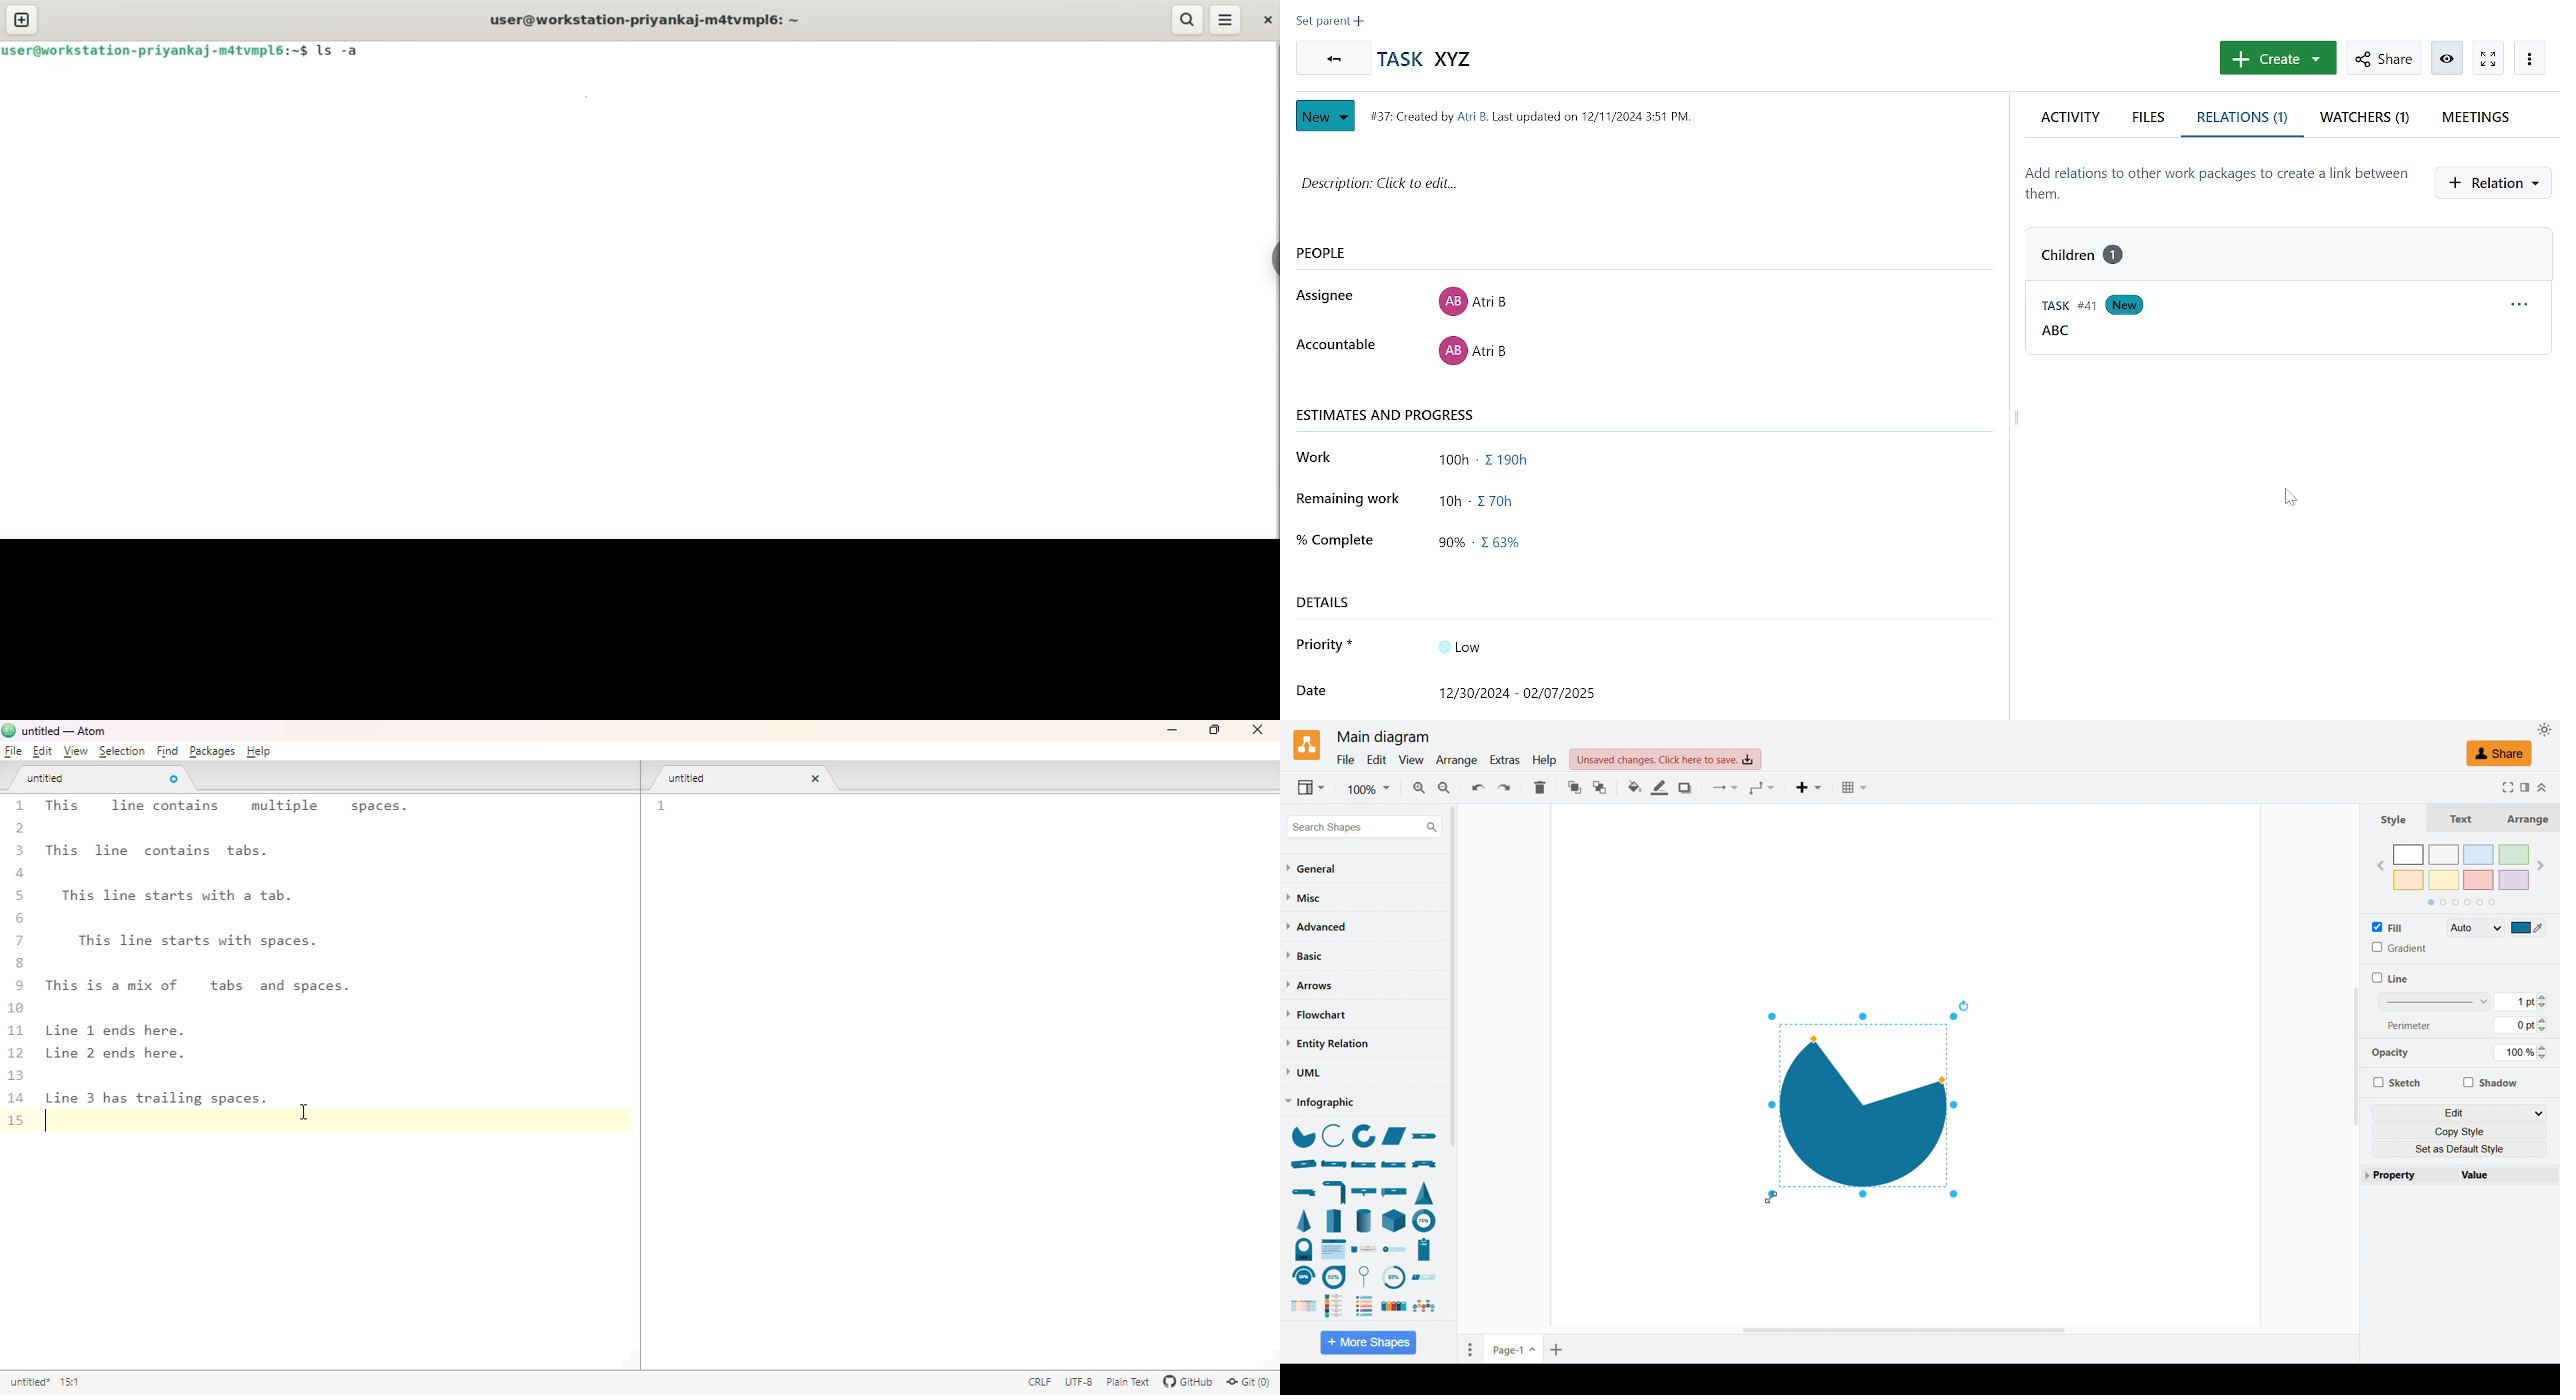 The height and width of the screenshot is (1400, 2576). What do you see at coordinates (1575, 787) in the screenshot?
I see `To front ` at bounding box center [1575, 787].